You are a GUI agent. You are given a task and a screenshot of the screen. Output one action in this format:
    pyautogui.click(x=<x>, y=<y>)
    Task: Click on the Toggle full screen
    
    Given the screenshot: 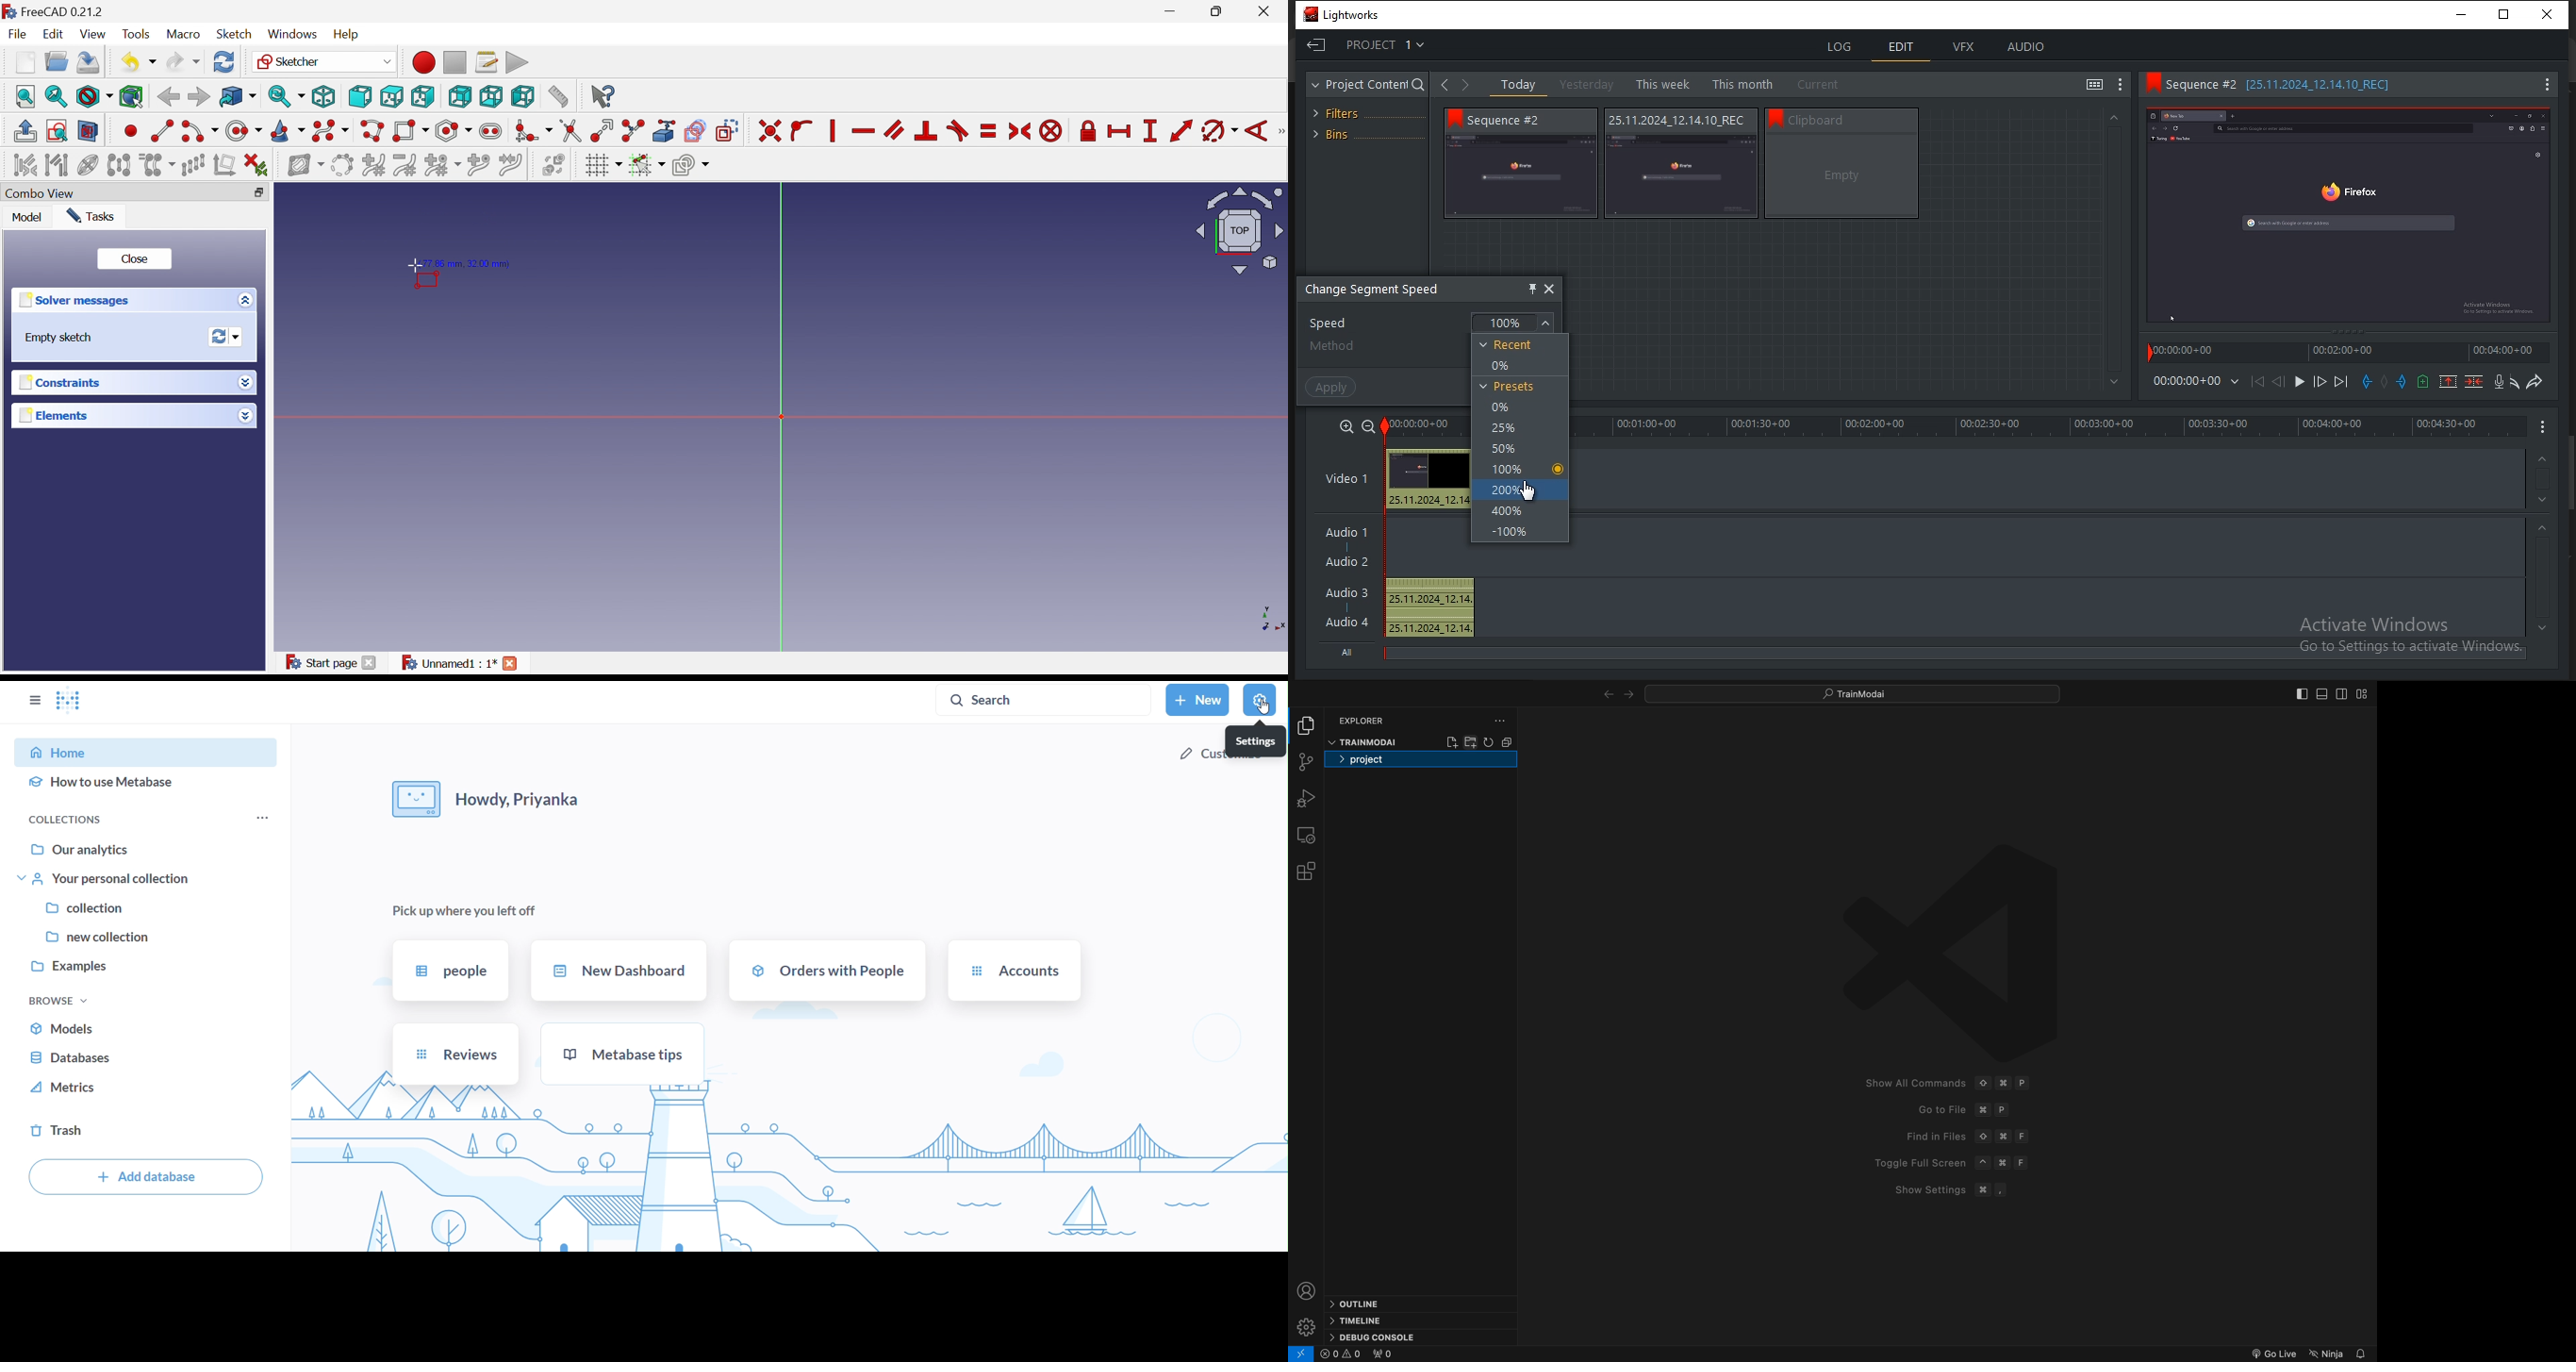 What is the action you would take?
    pyautogui.click(x=1947, y=1163)
    